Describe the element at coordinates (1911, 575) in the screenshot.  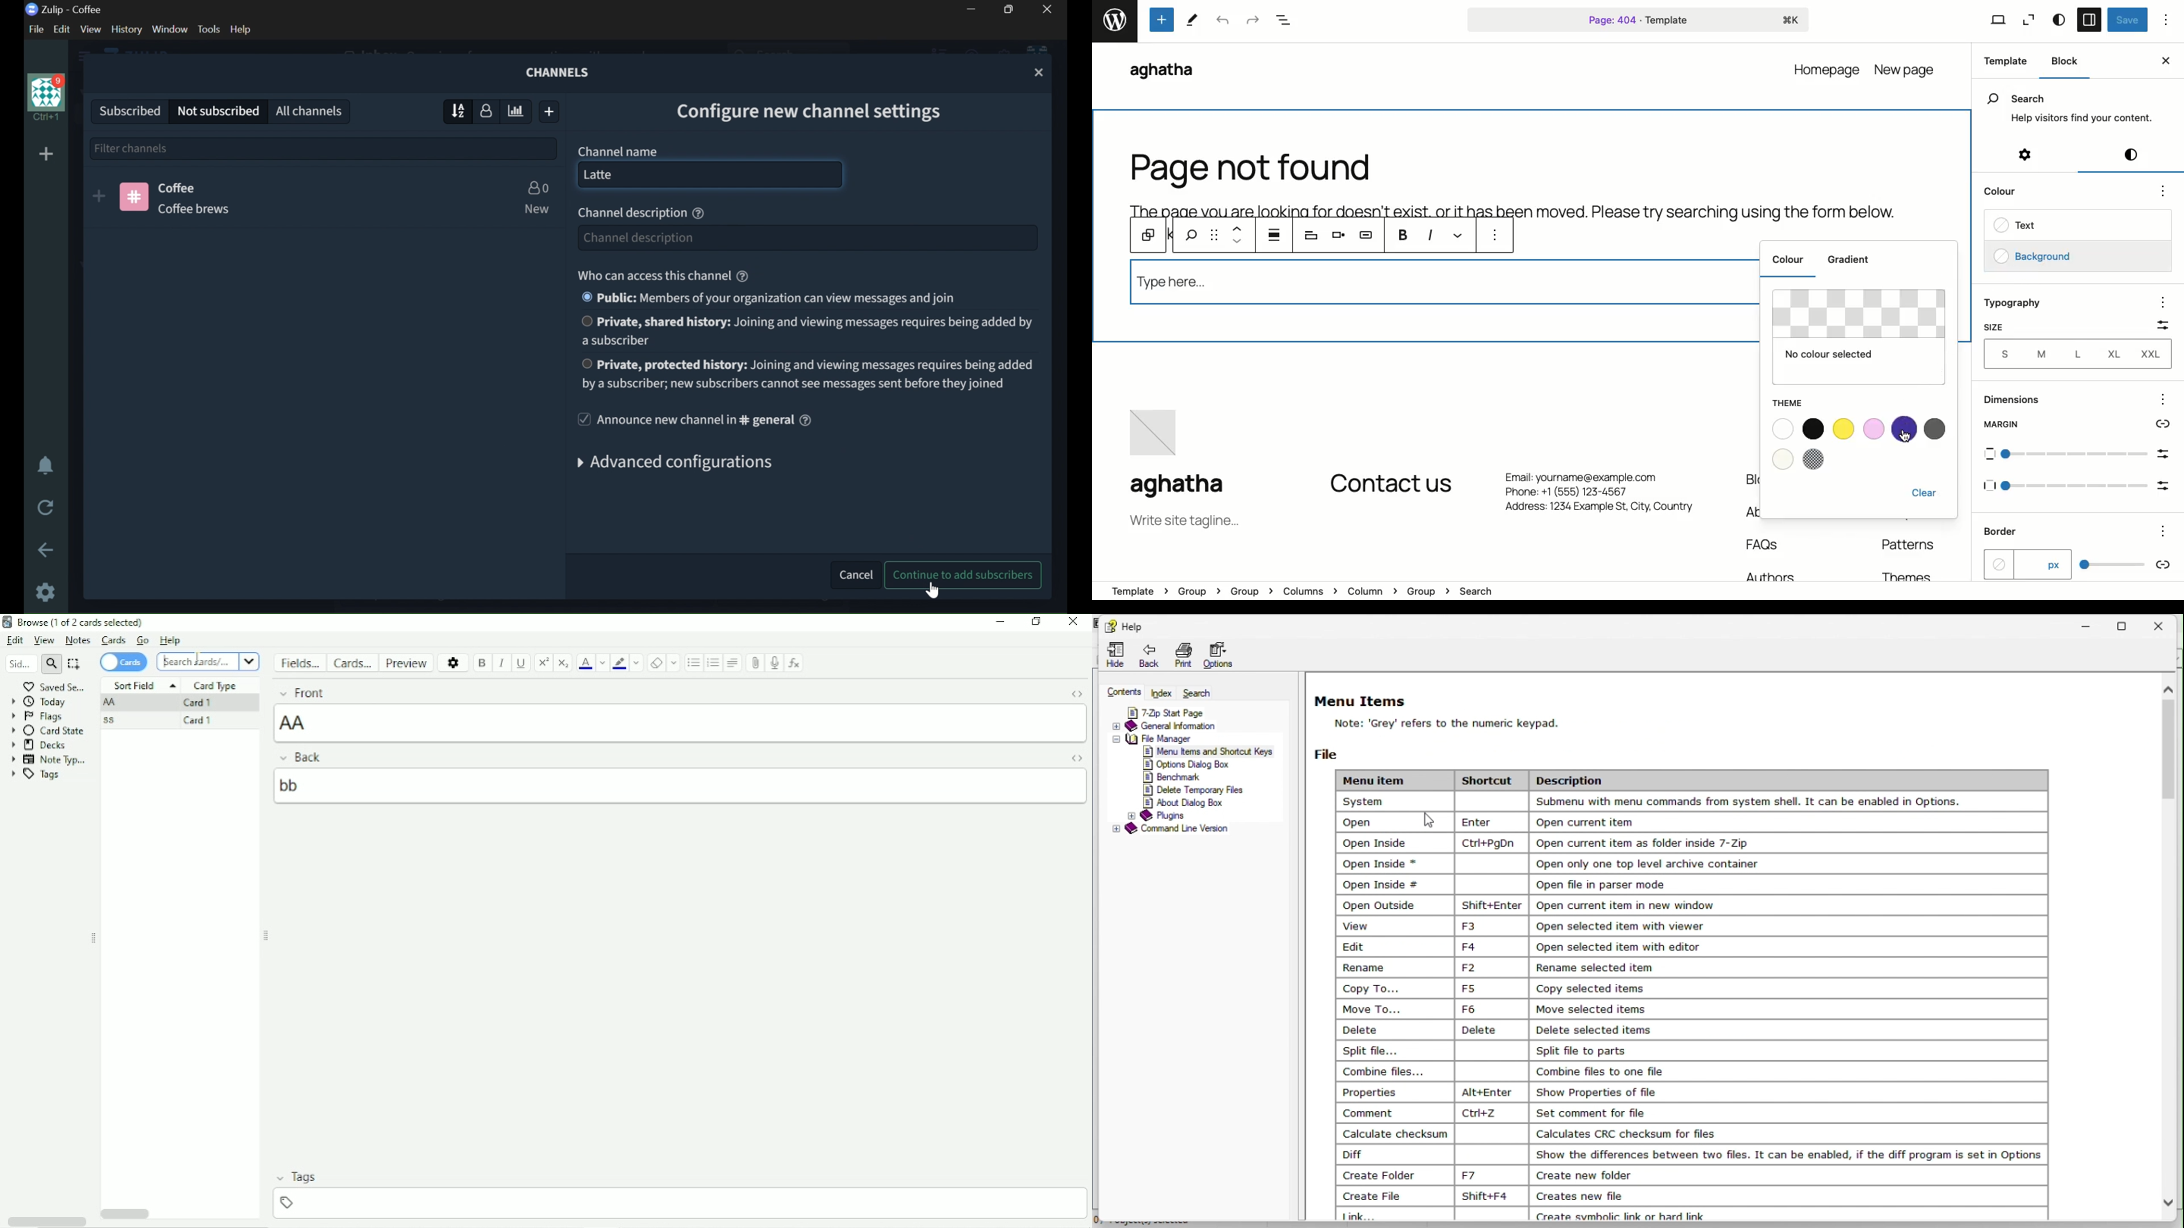
I see `Themes` at that location.